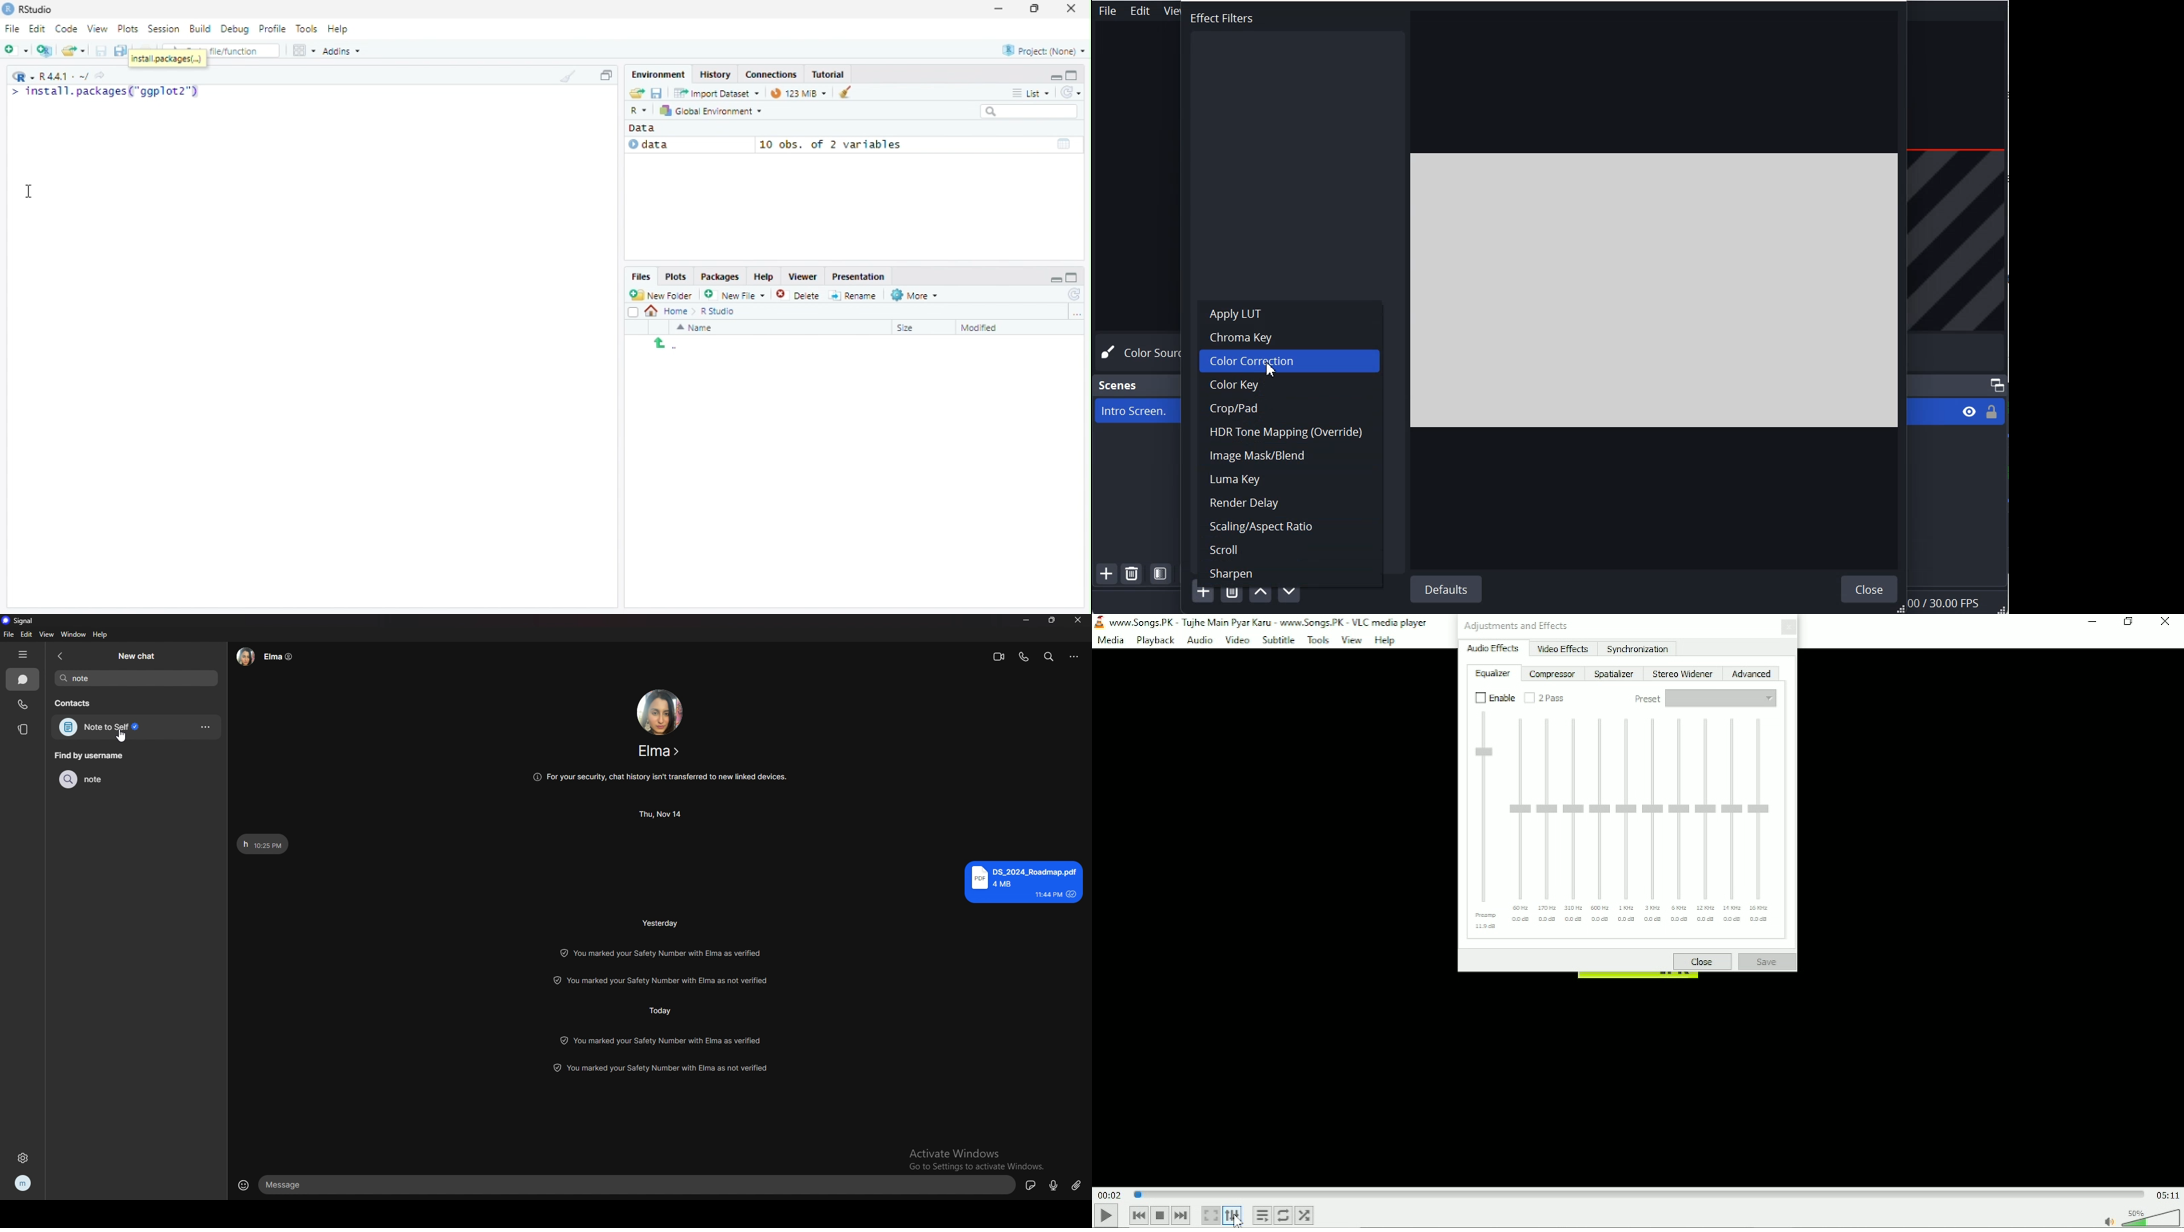  I want to click on minimize, so click(1056, 76).